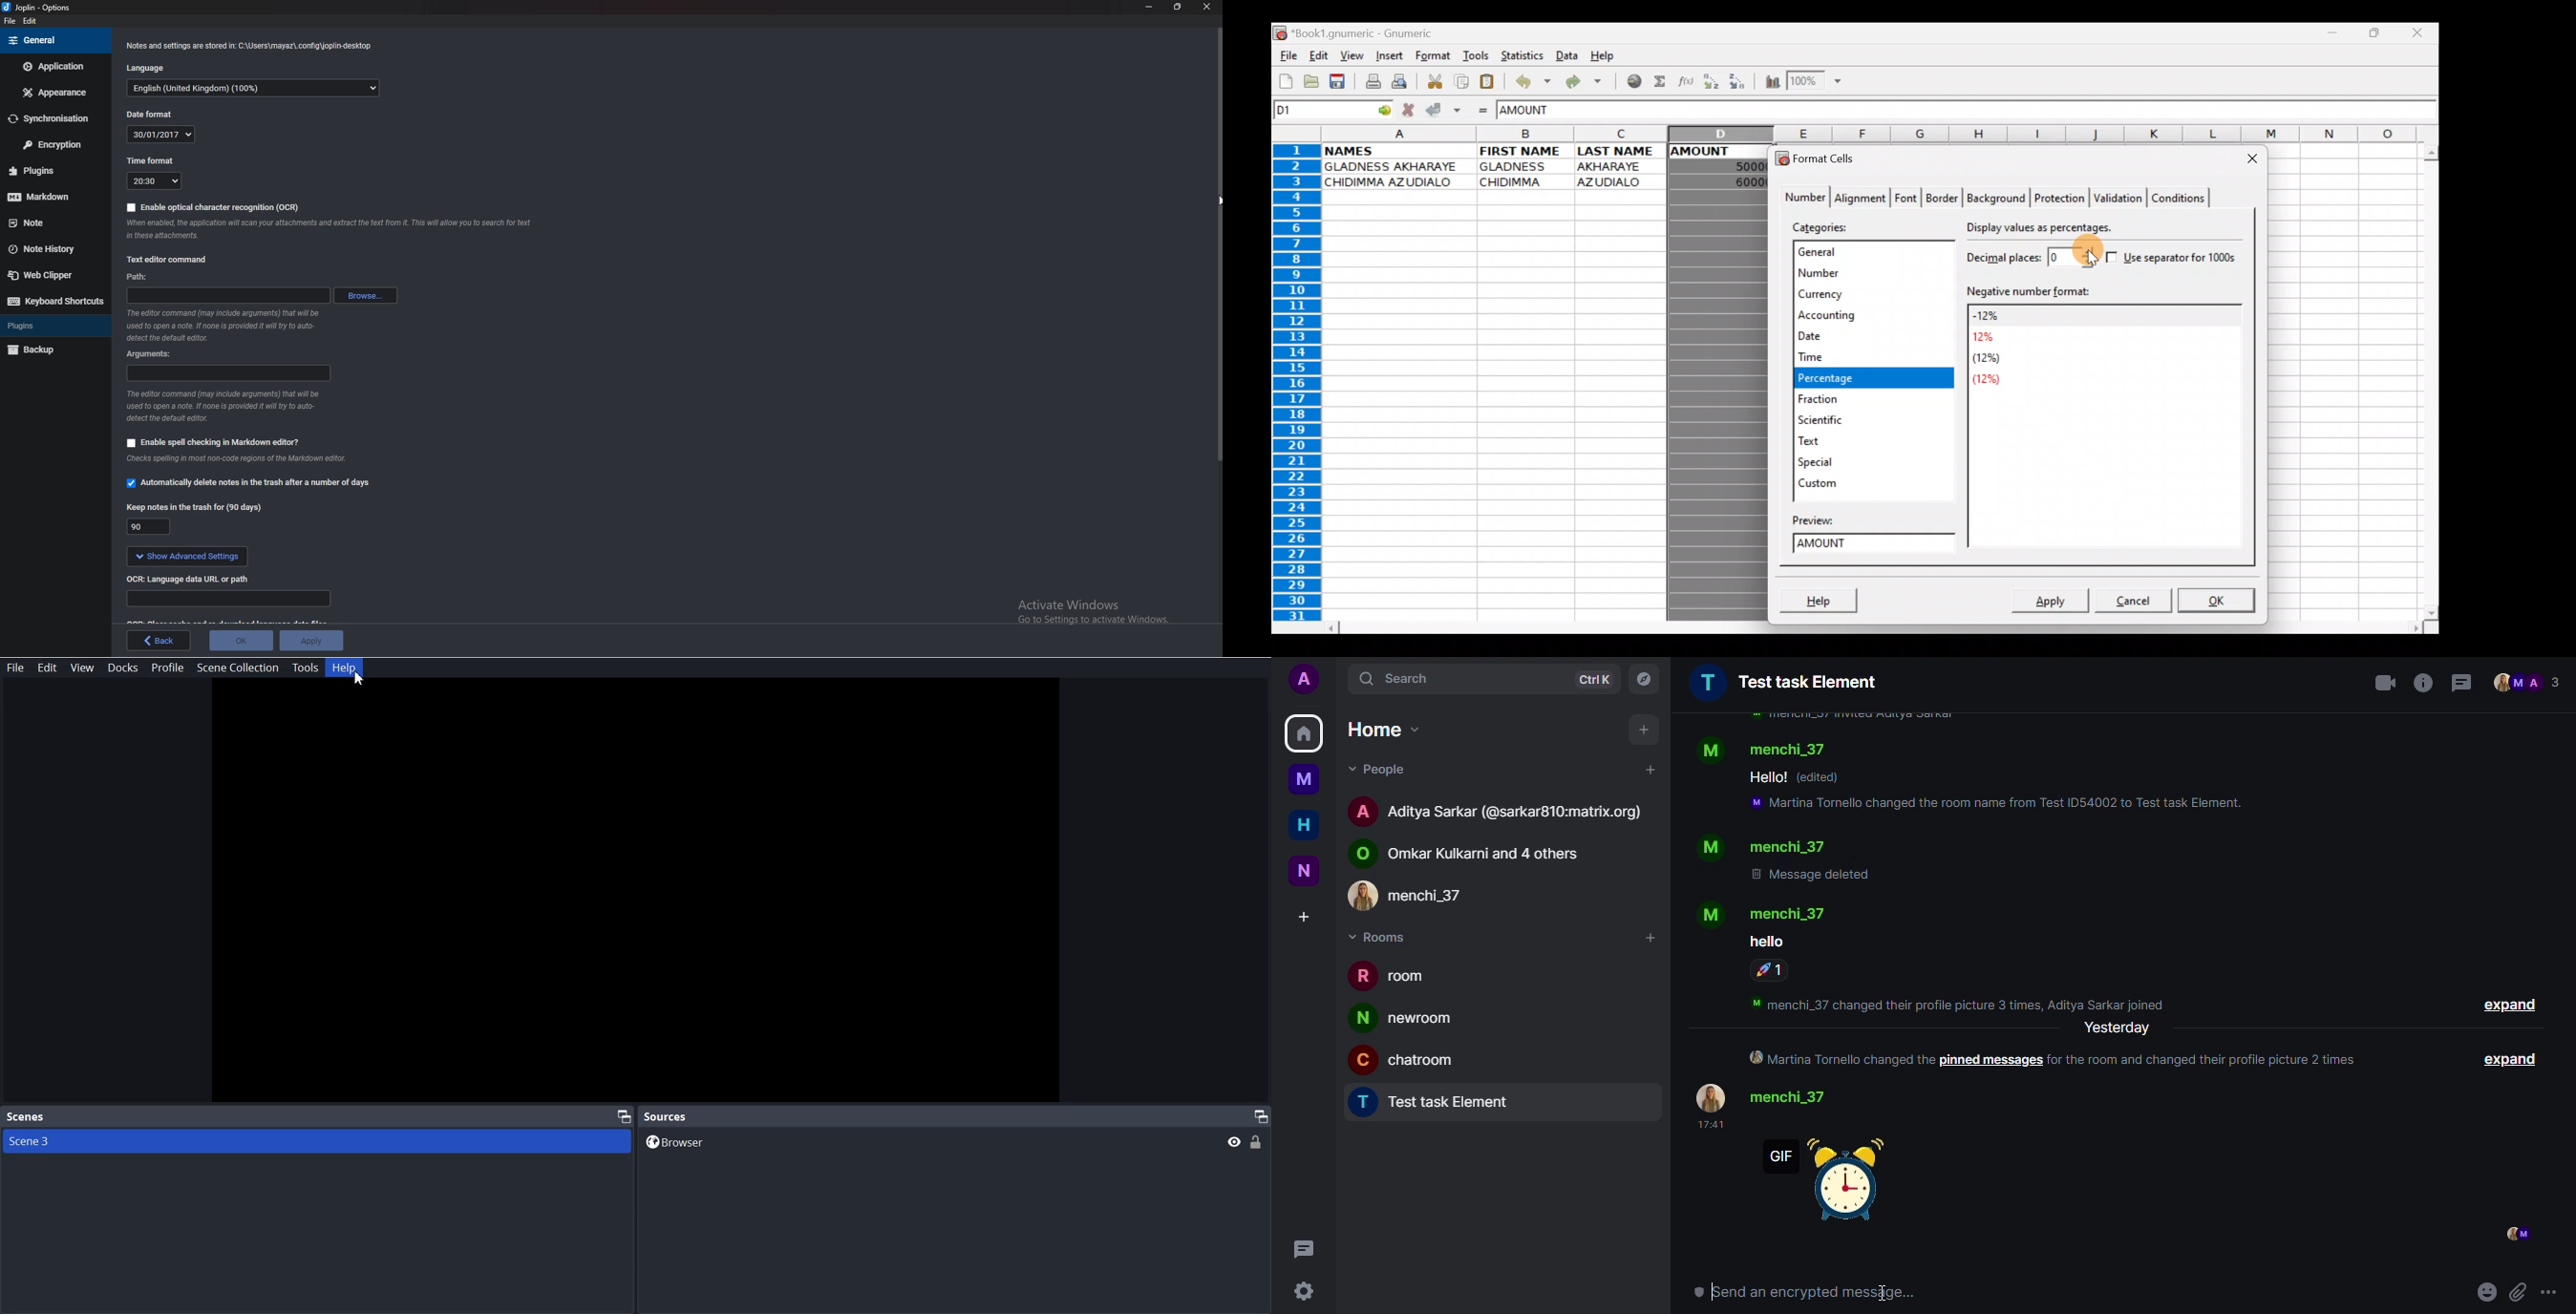 This screenshot has width=2576, height=1316. I want to click on contact, so click(1423, 894).